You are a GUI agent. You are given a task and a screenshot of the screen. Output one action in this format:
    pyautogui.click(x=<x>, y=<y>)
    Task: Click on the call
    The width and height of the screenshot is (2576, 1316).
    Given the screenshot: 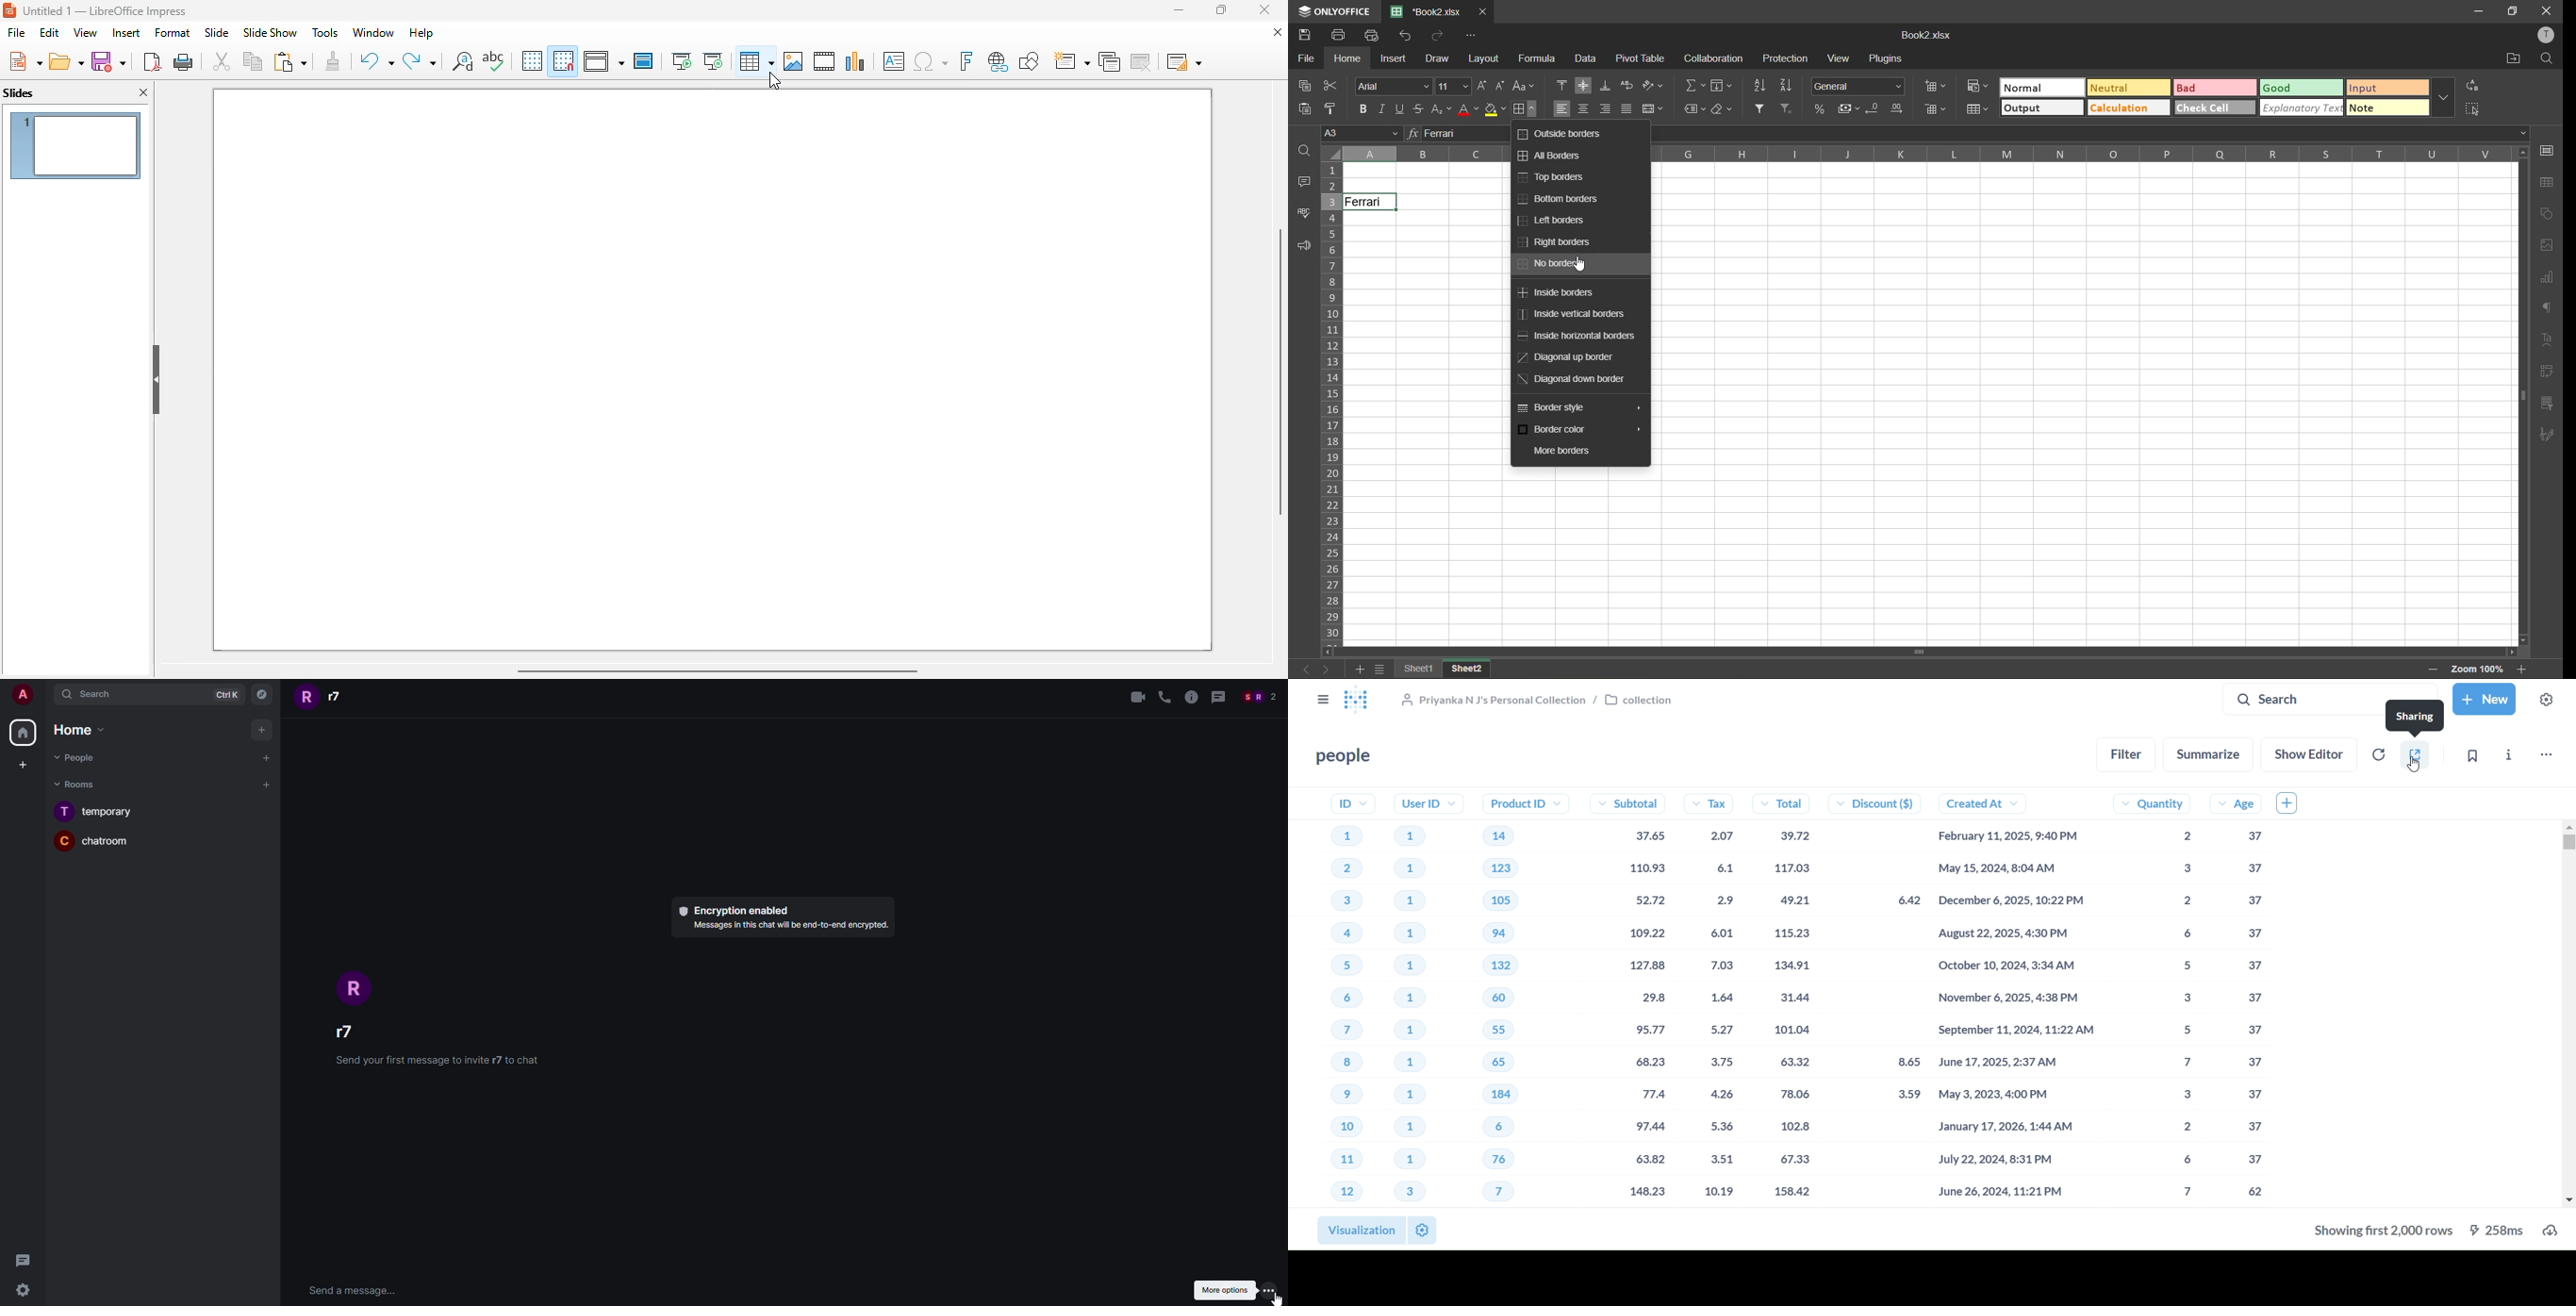 What is the action you would take?
    pyautogui.click(x=1164, y=698)
    